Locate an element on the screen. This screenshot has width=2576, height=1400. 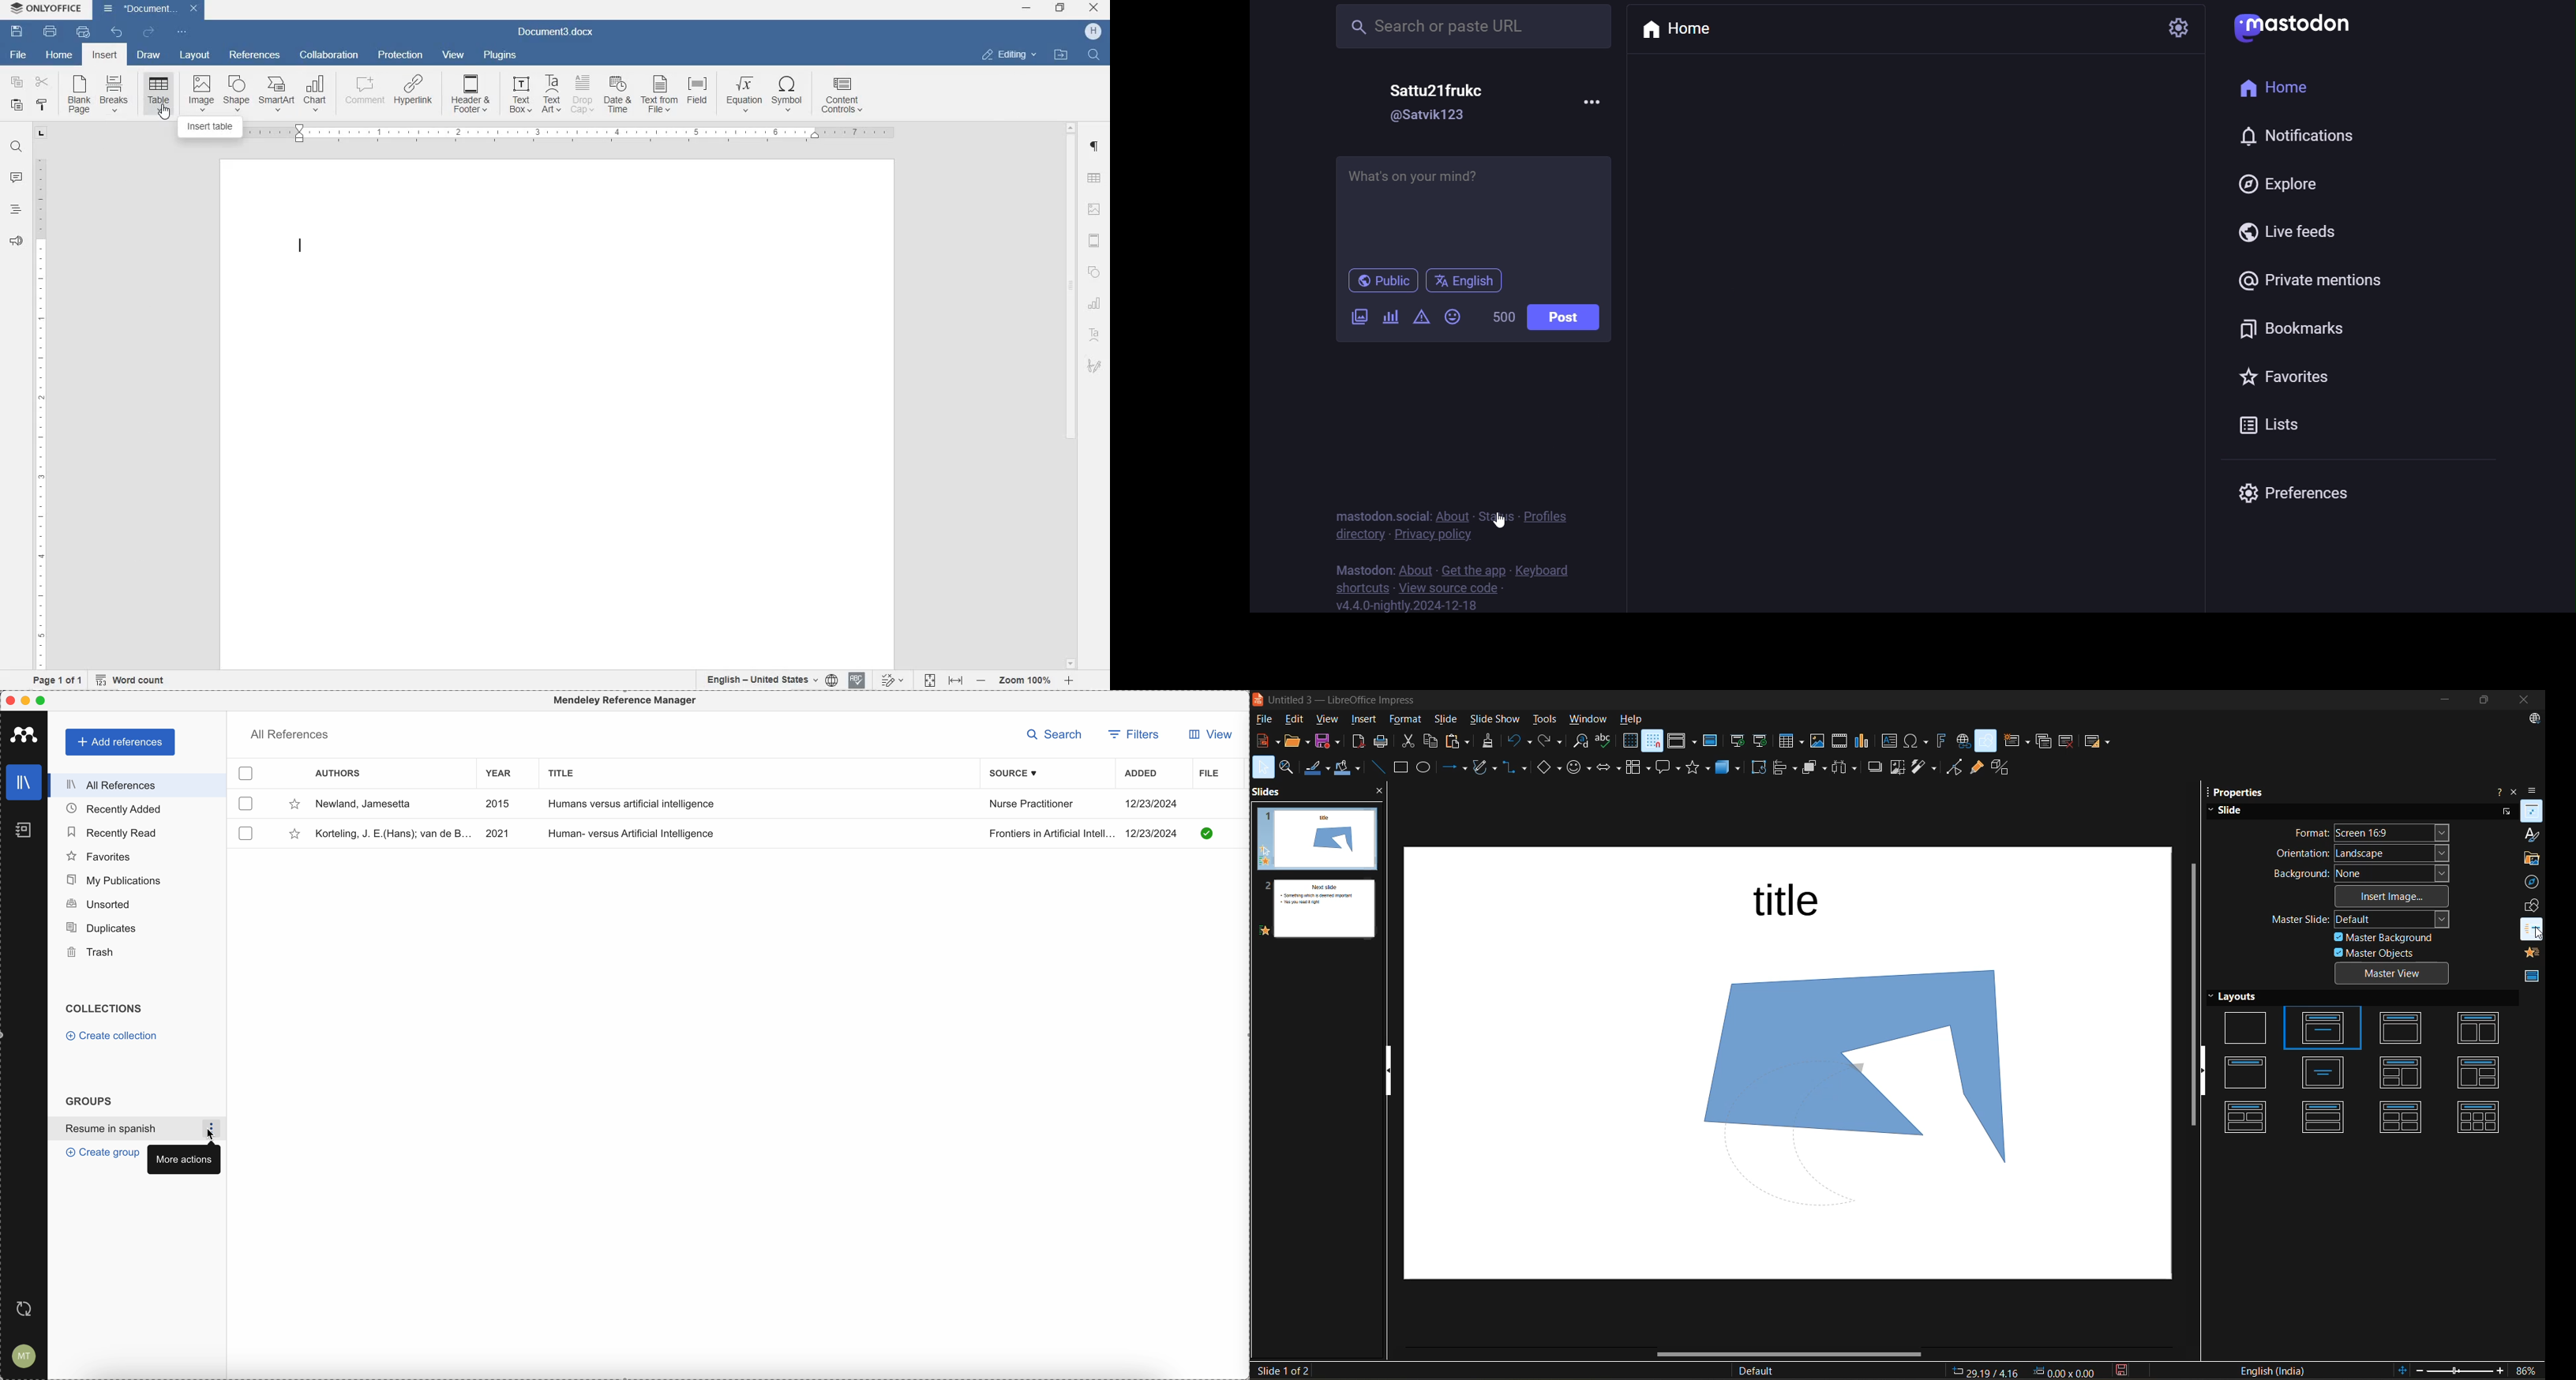
REDO is located at coordinates (148, 32).